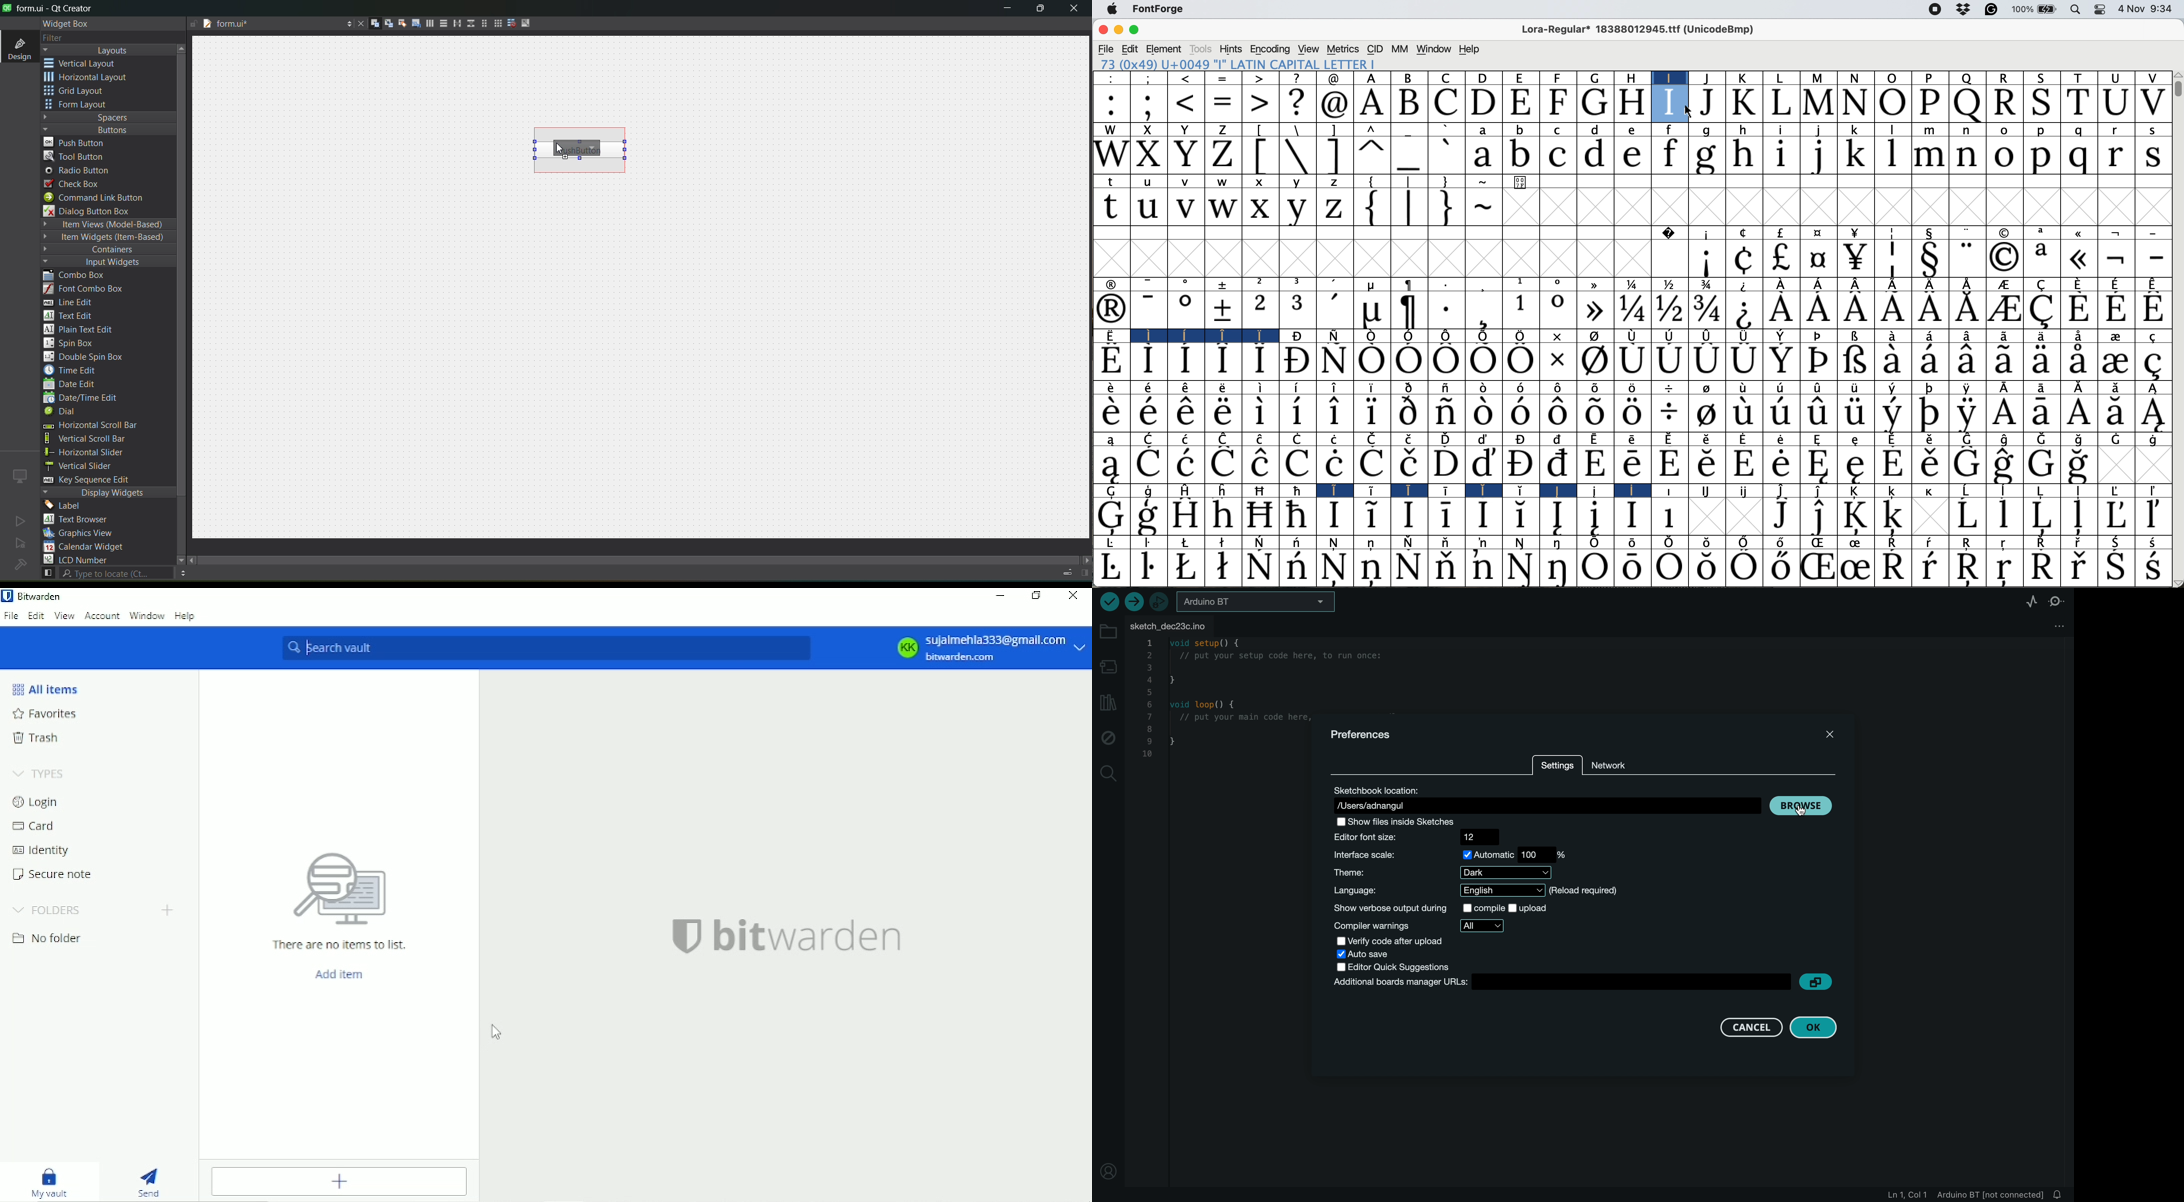  Describe the element at coordinates (2117, 337) in the screenshot. I see `Symbol` at that location.